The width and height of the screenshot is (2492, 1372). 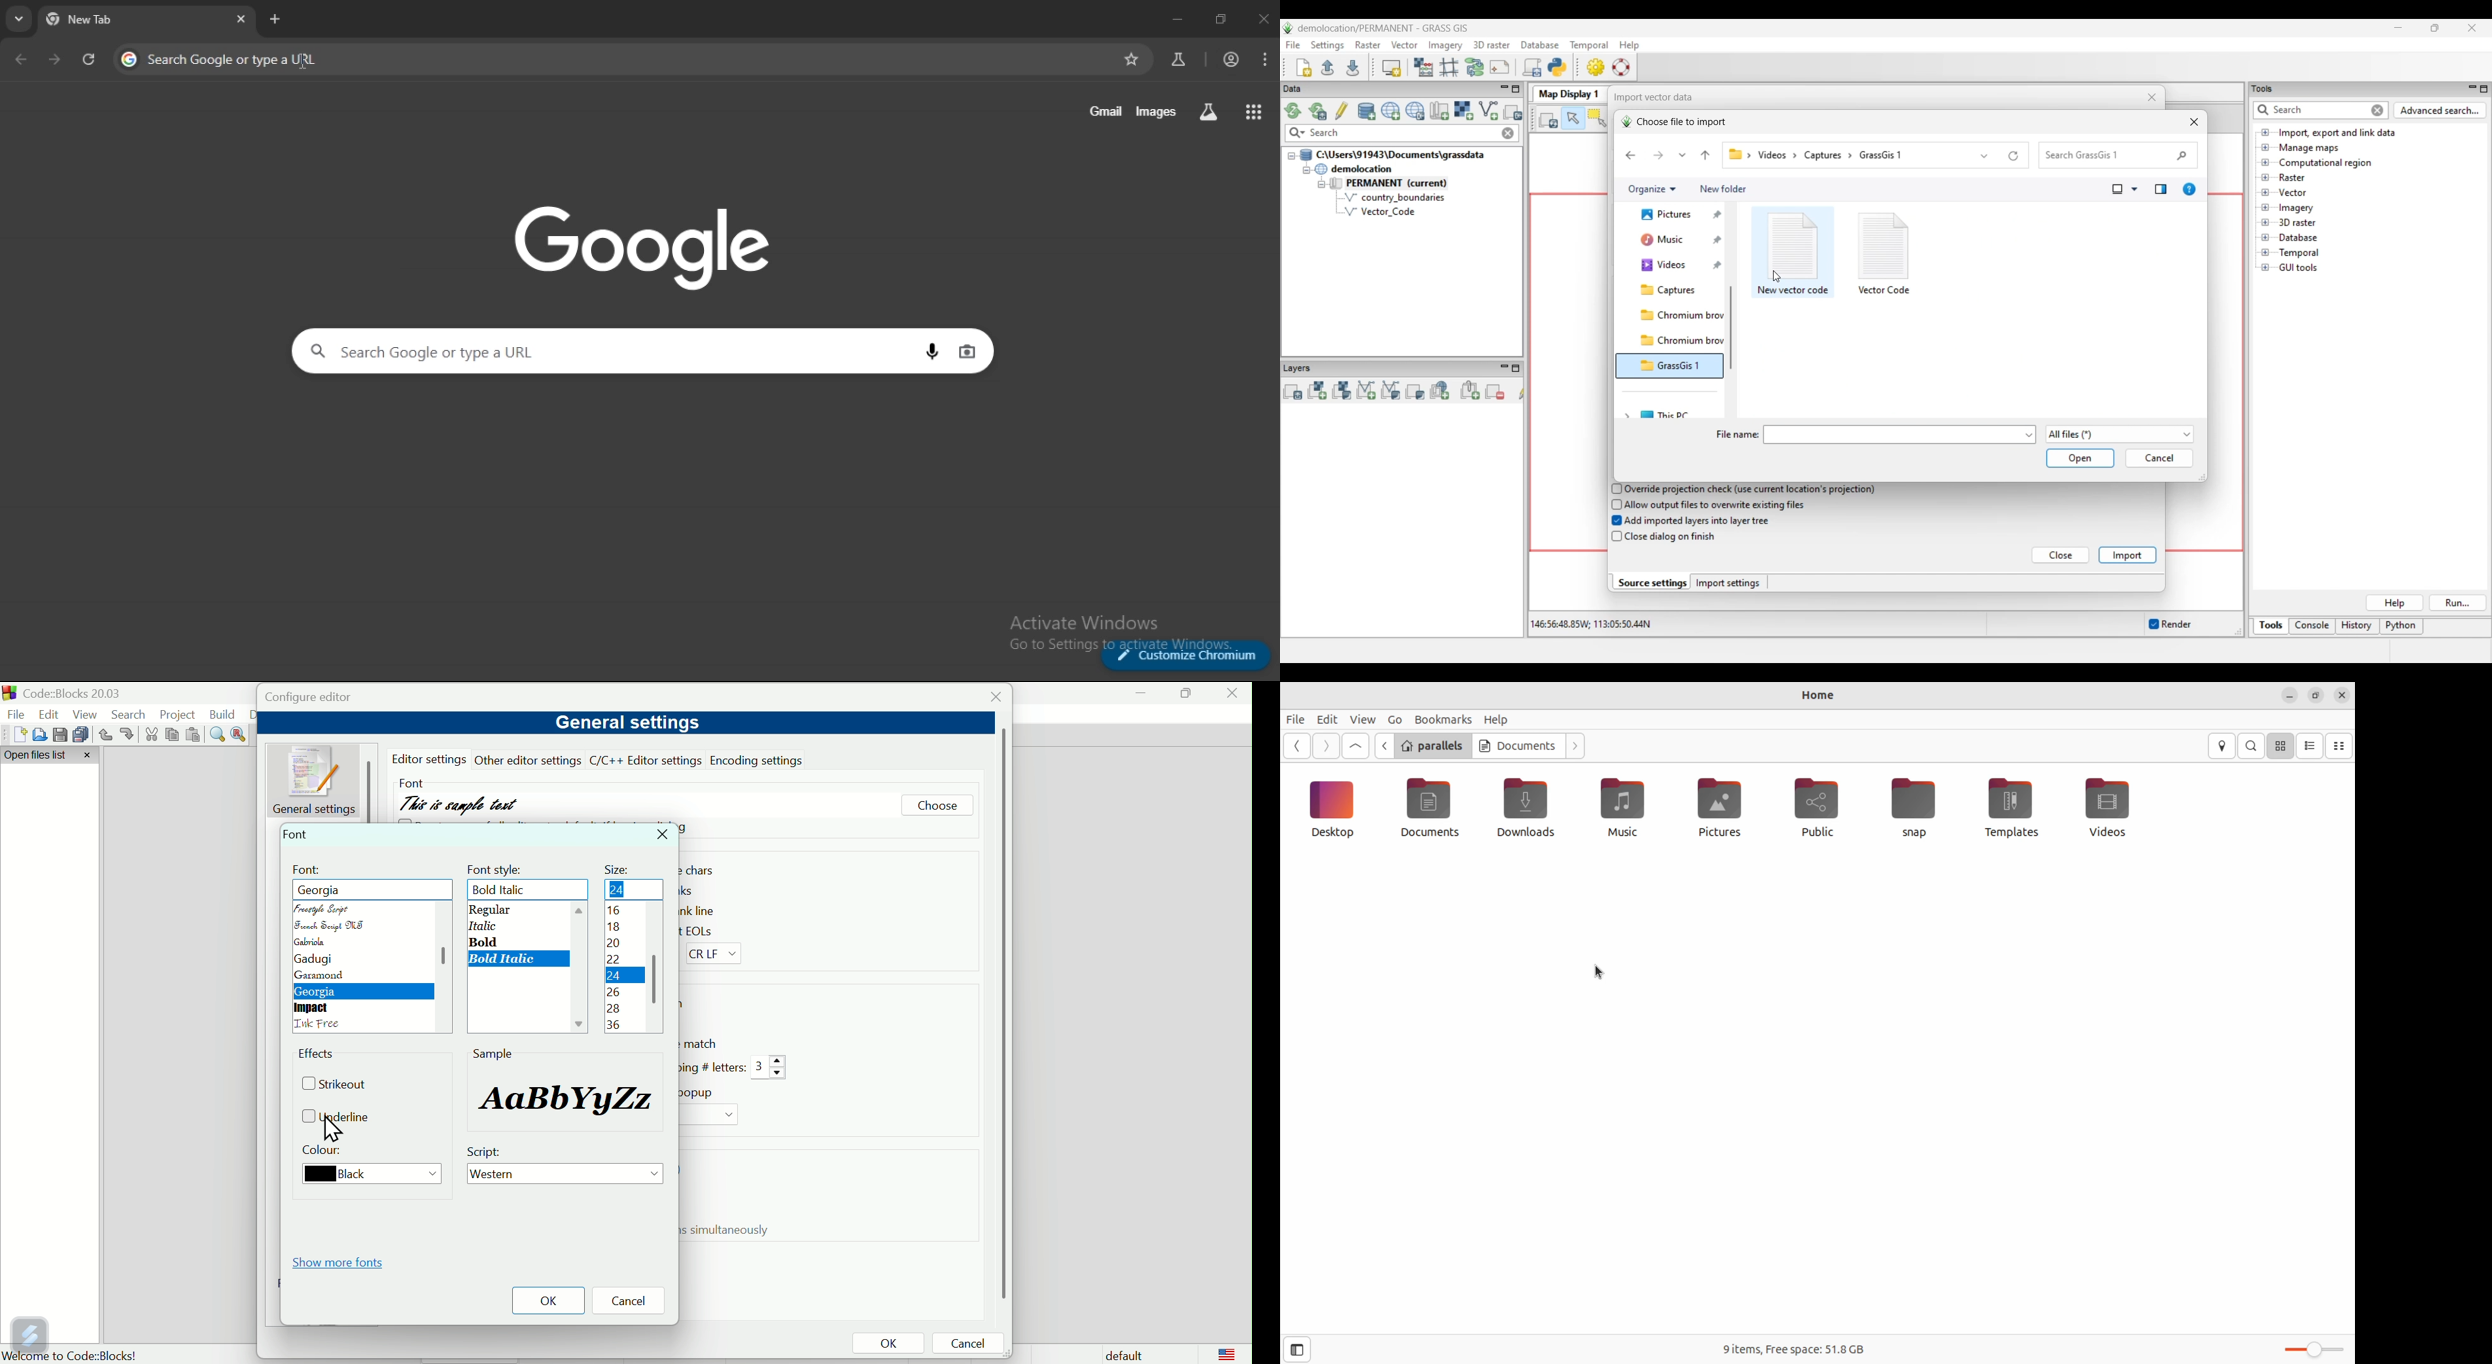 I want to click on Underline, so click(x=342, y=1118).